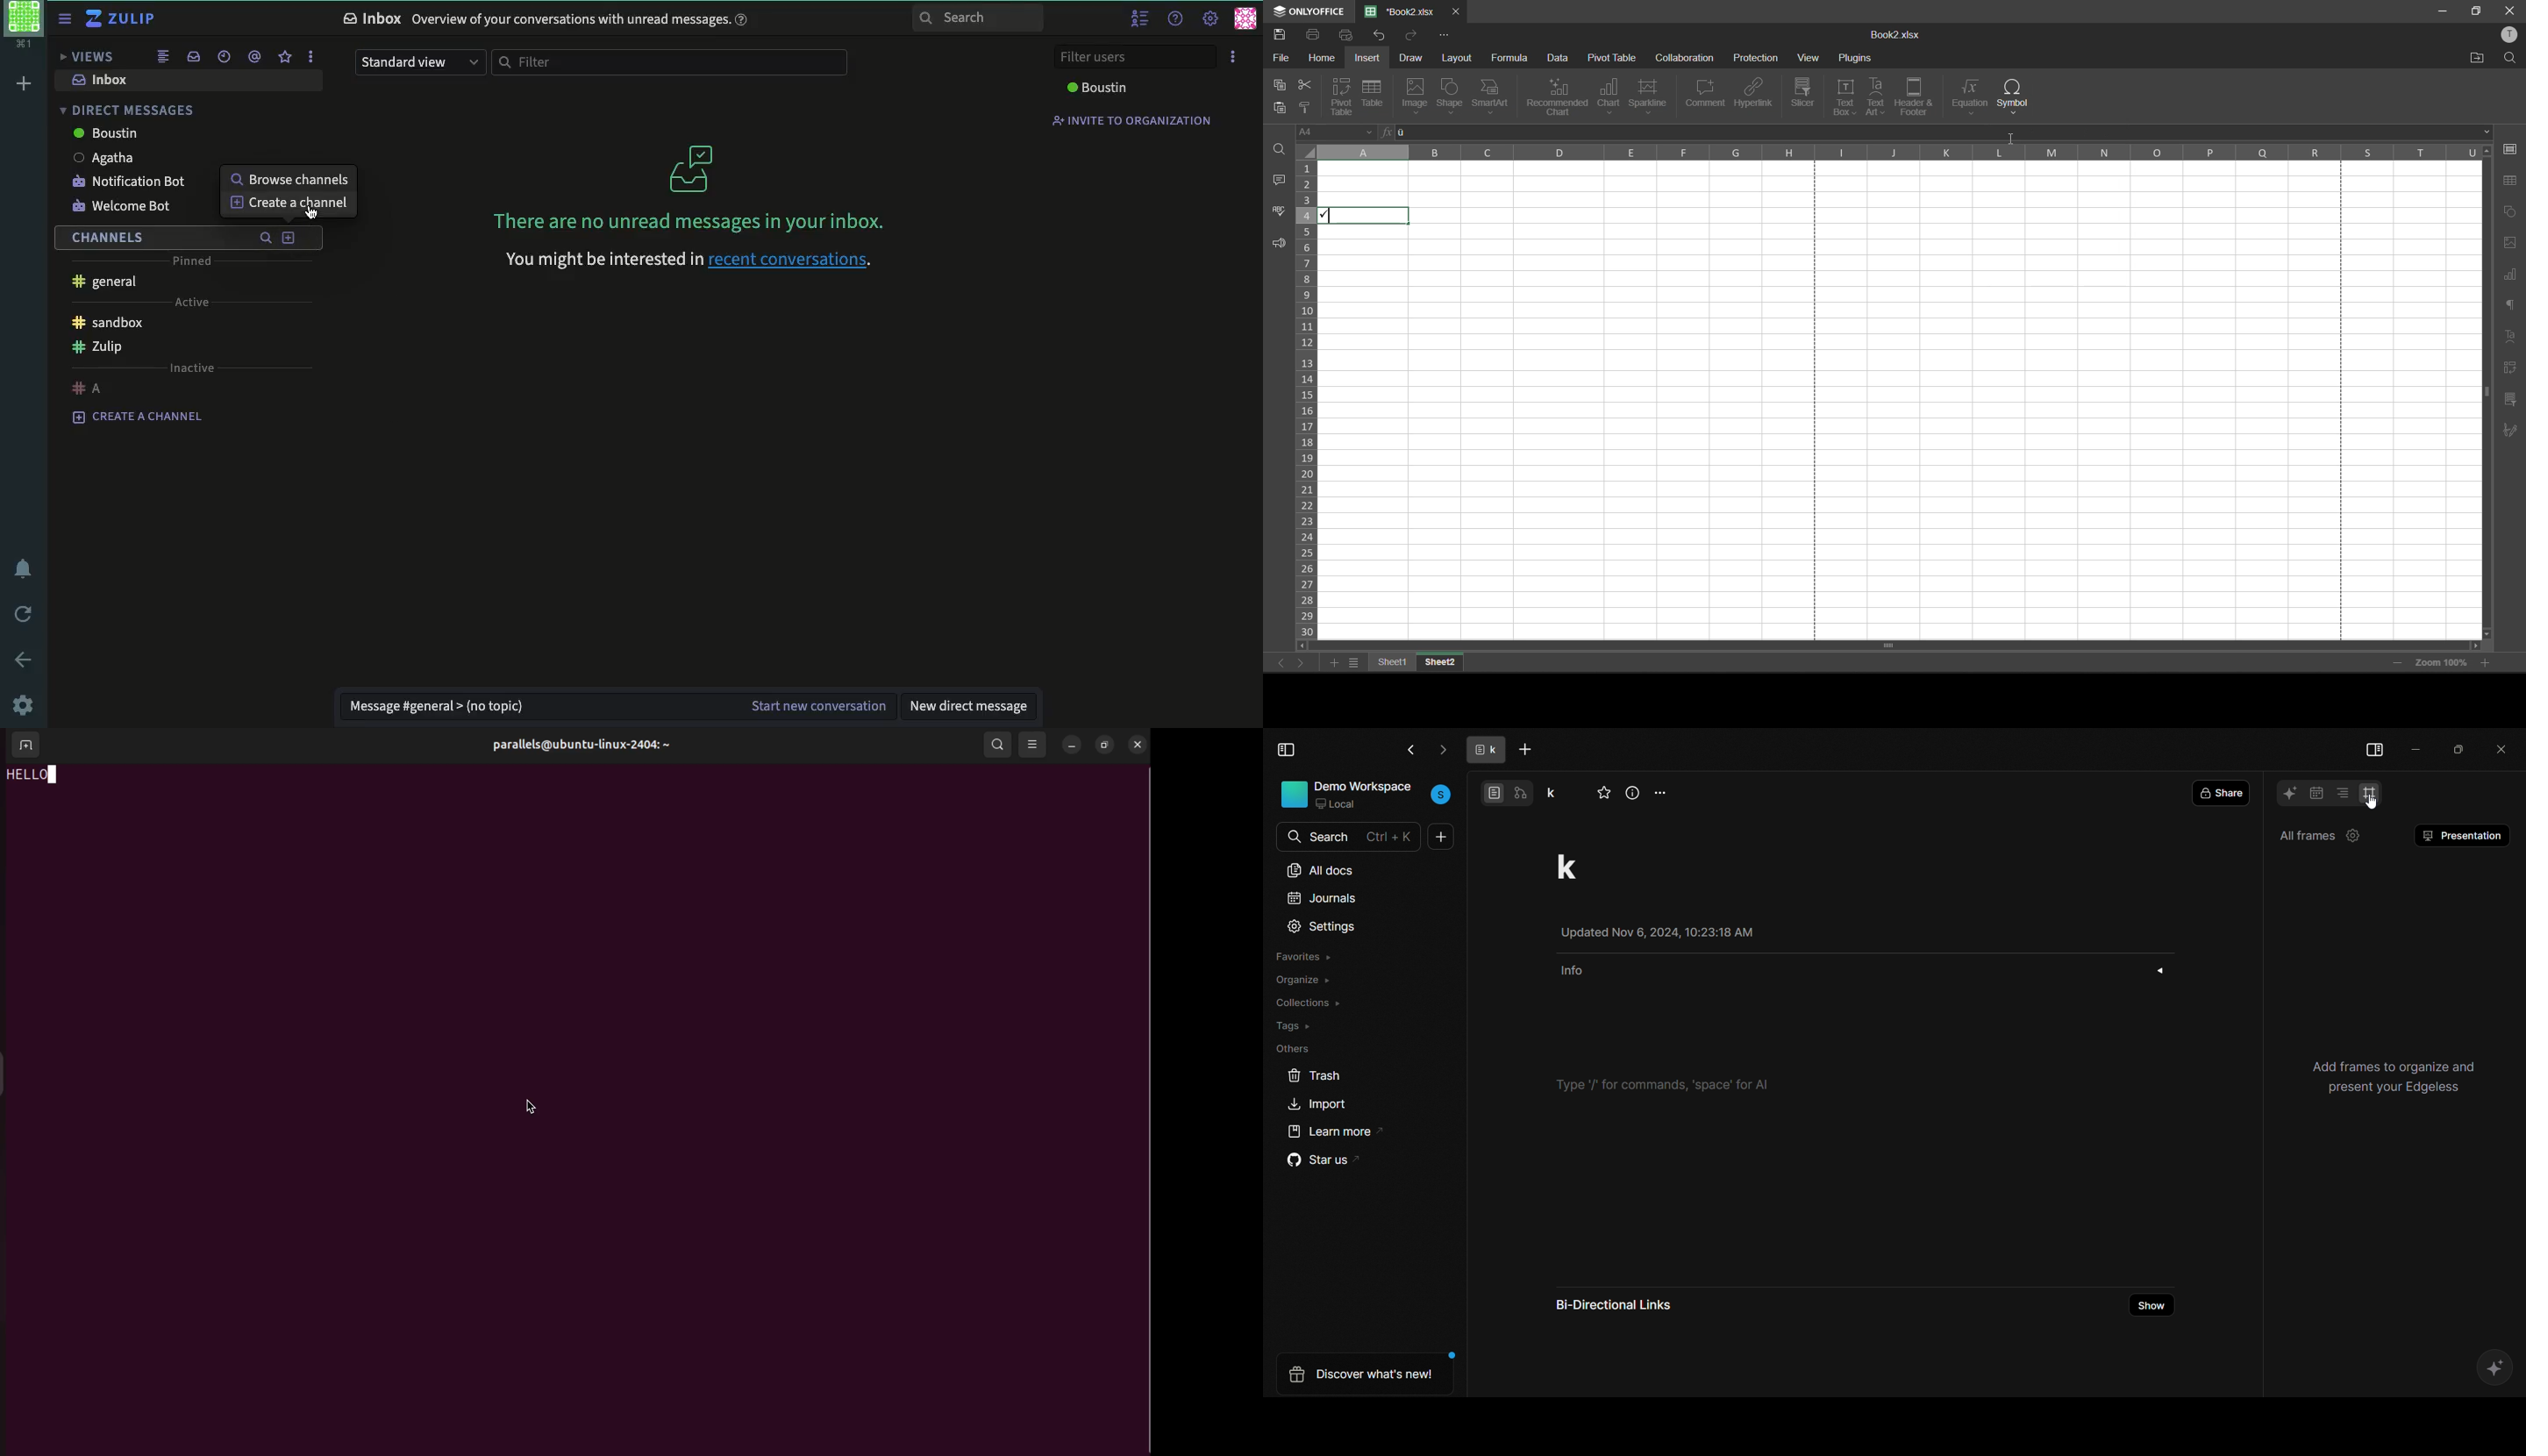 The image size is (2548, 1456). I want to click on find, so click(2509, 58).